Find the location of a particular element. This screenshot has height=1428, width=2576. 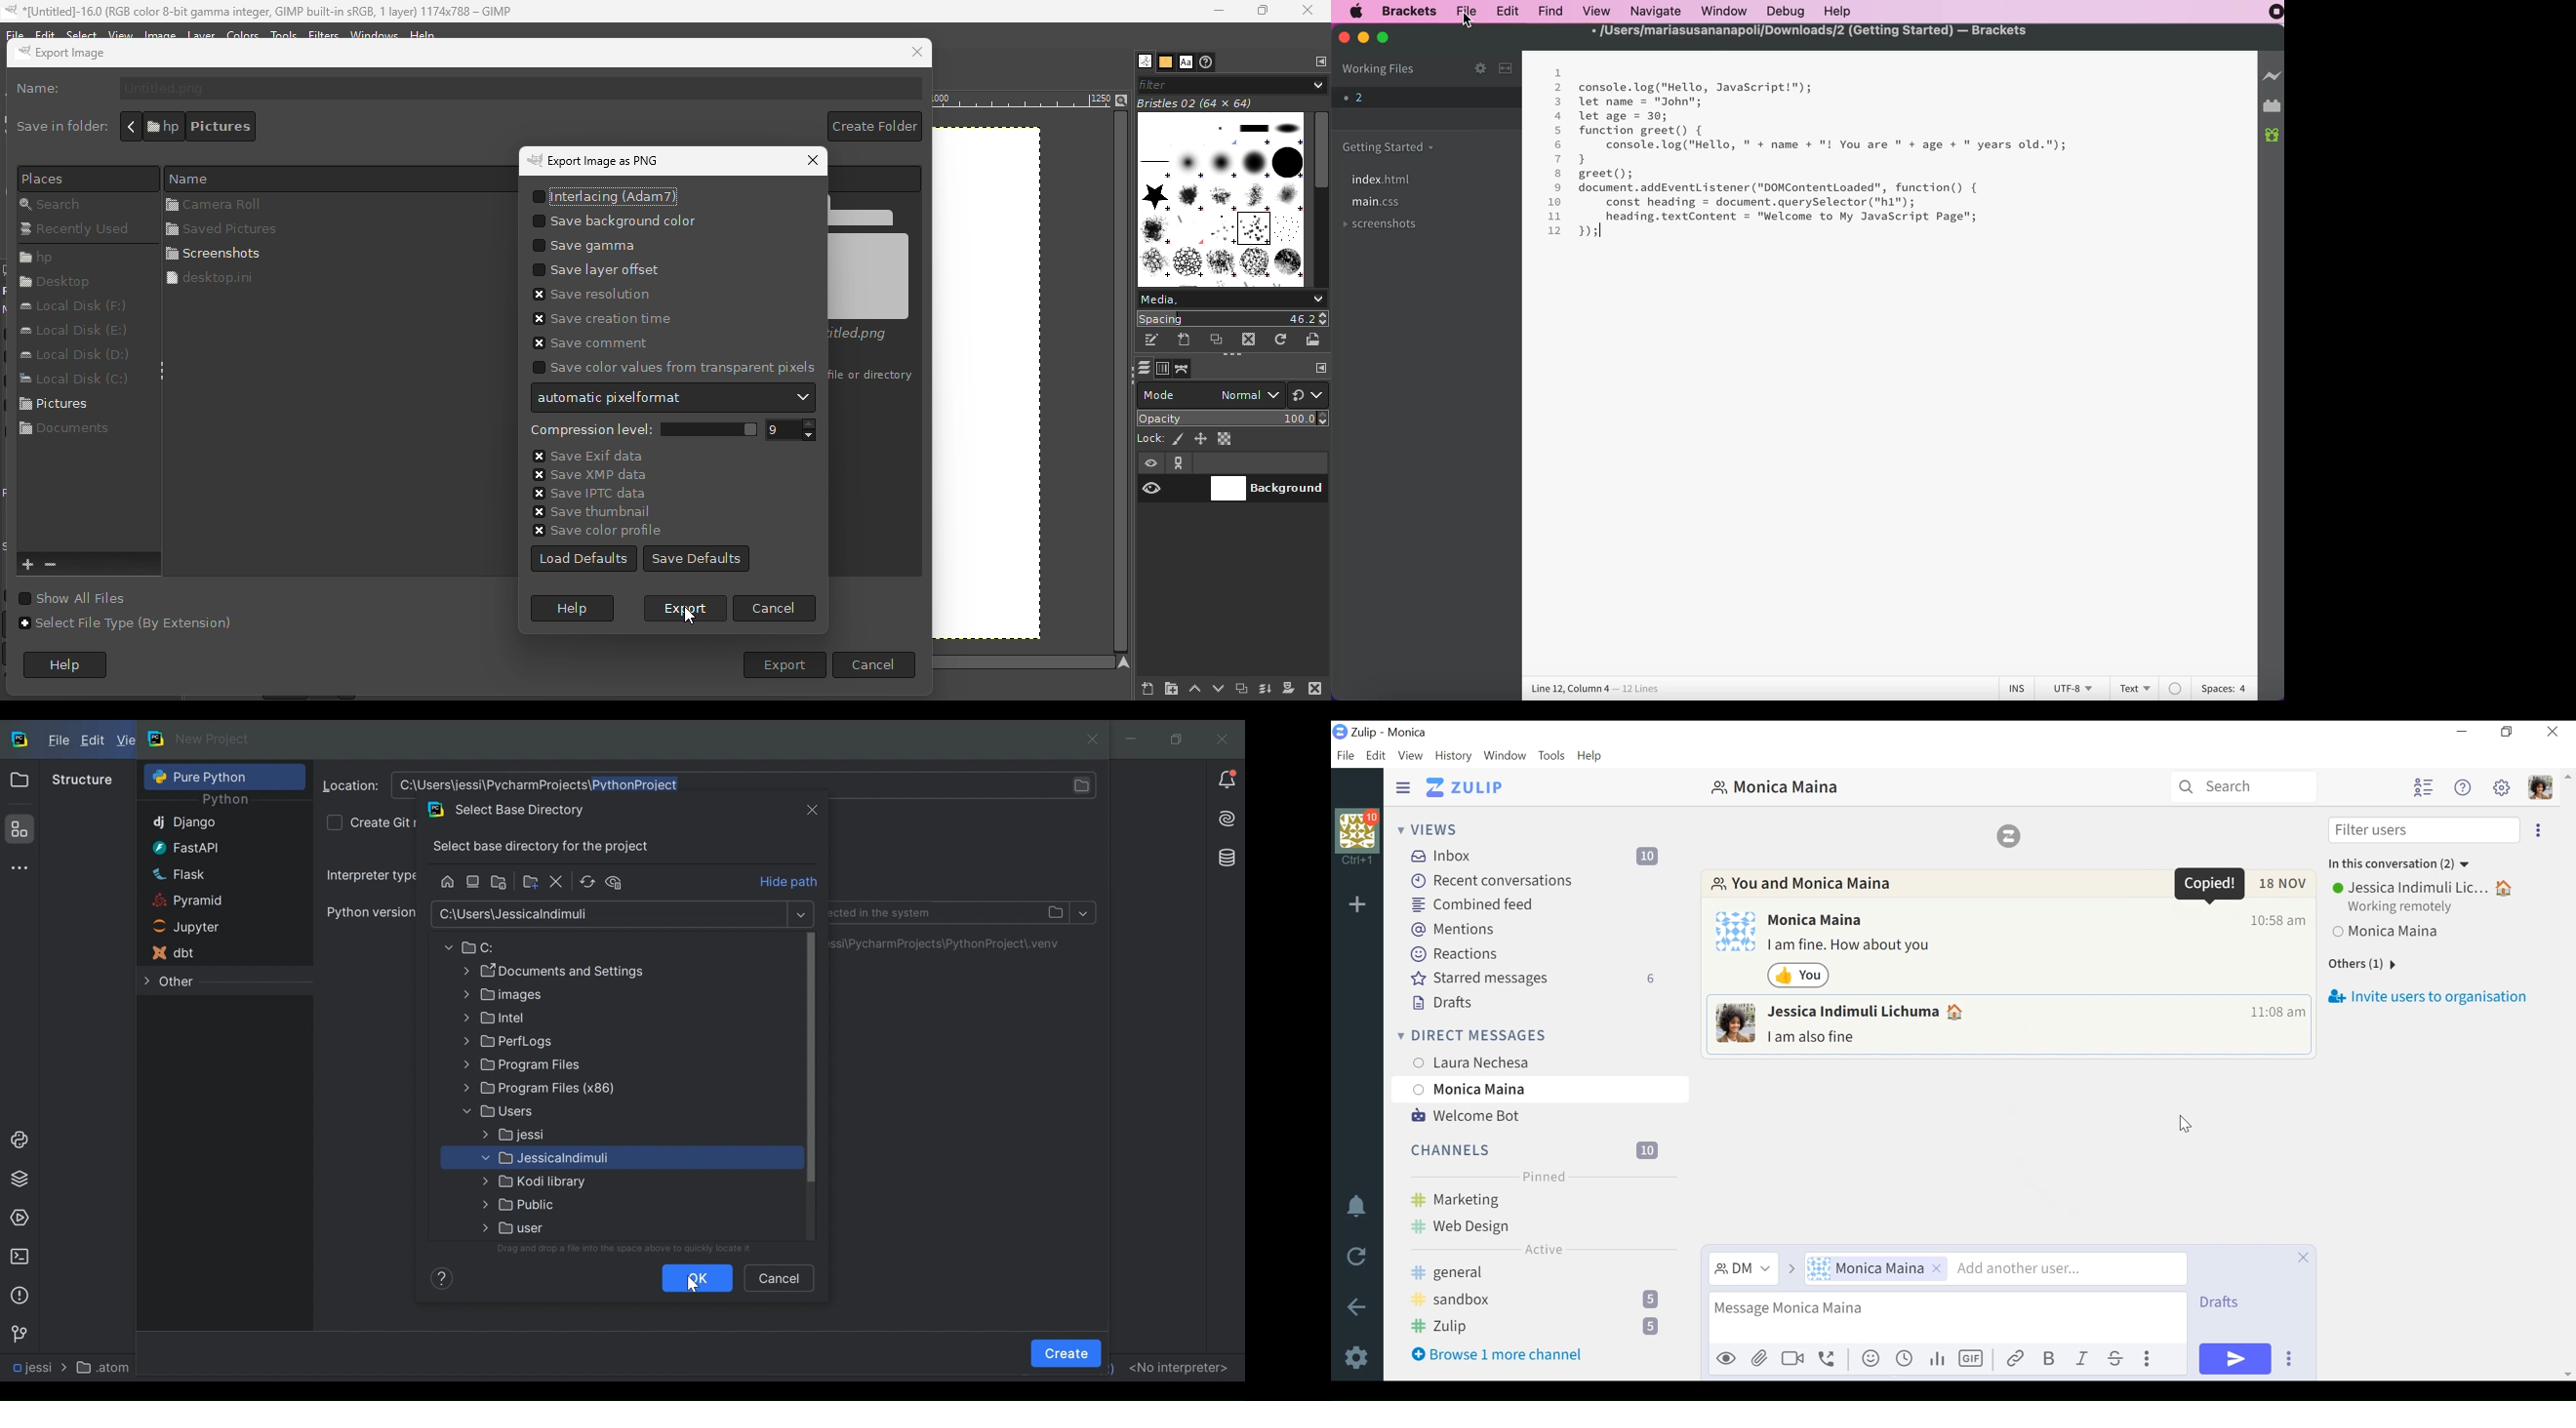

Save layer offset is located at coordinates (591, 270).